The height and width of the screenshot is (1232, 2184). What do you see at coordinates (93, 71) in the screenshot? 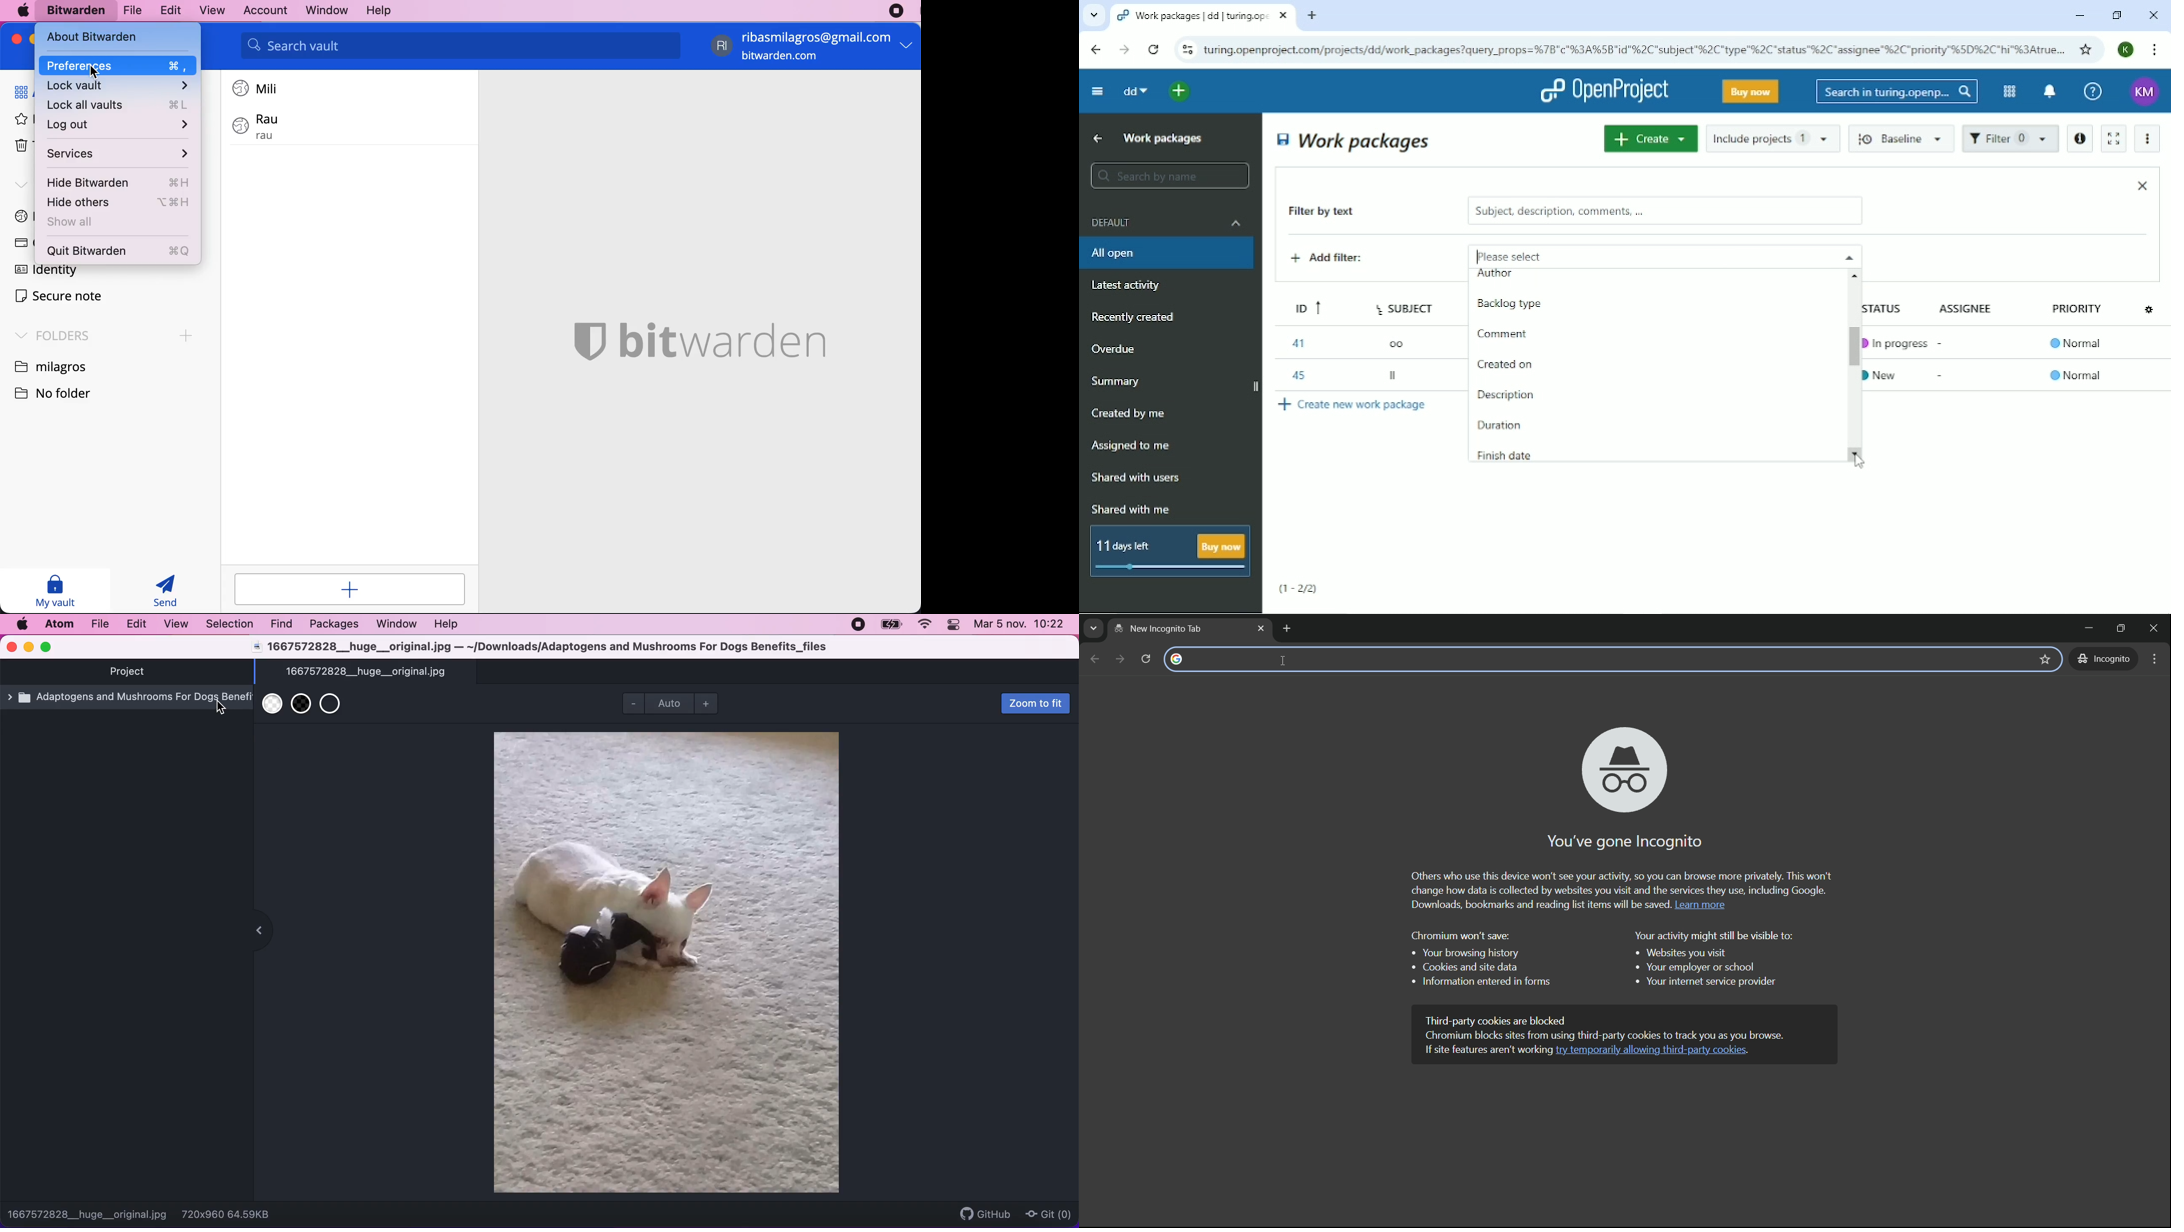
I see `Cursor` at bounding box center [93, 71].